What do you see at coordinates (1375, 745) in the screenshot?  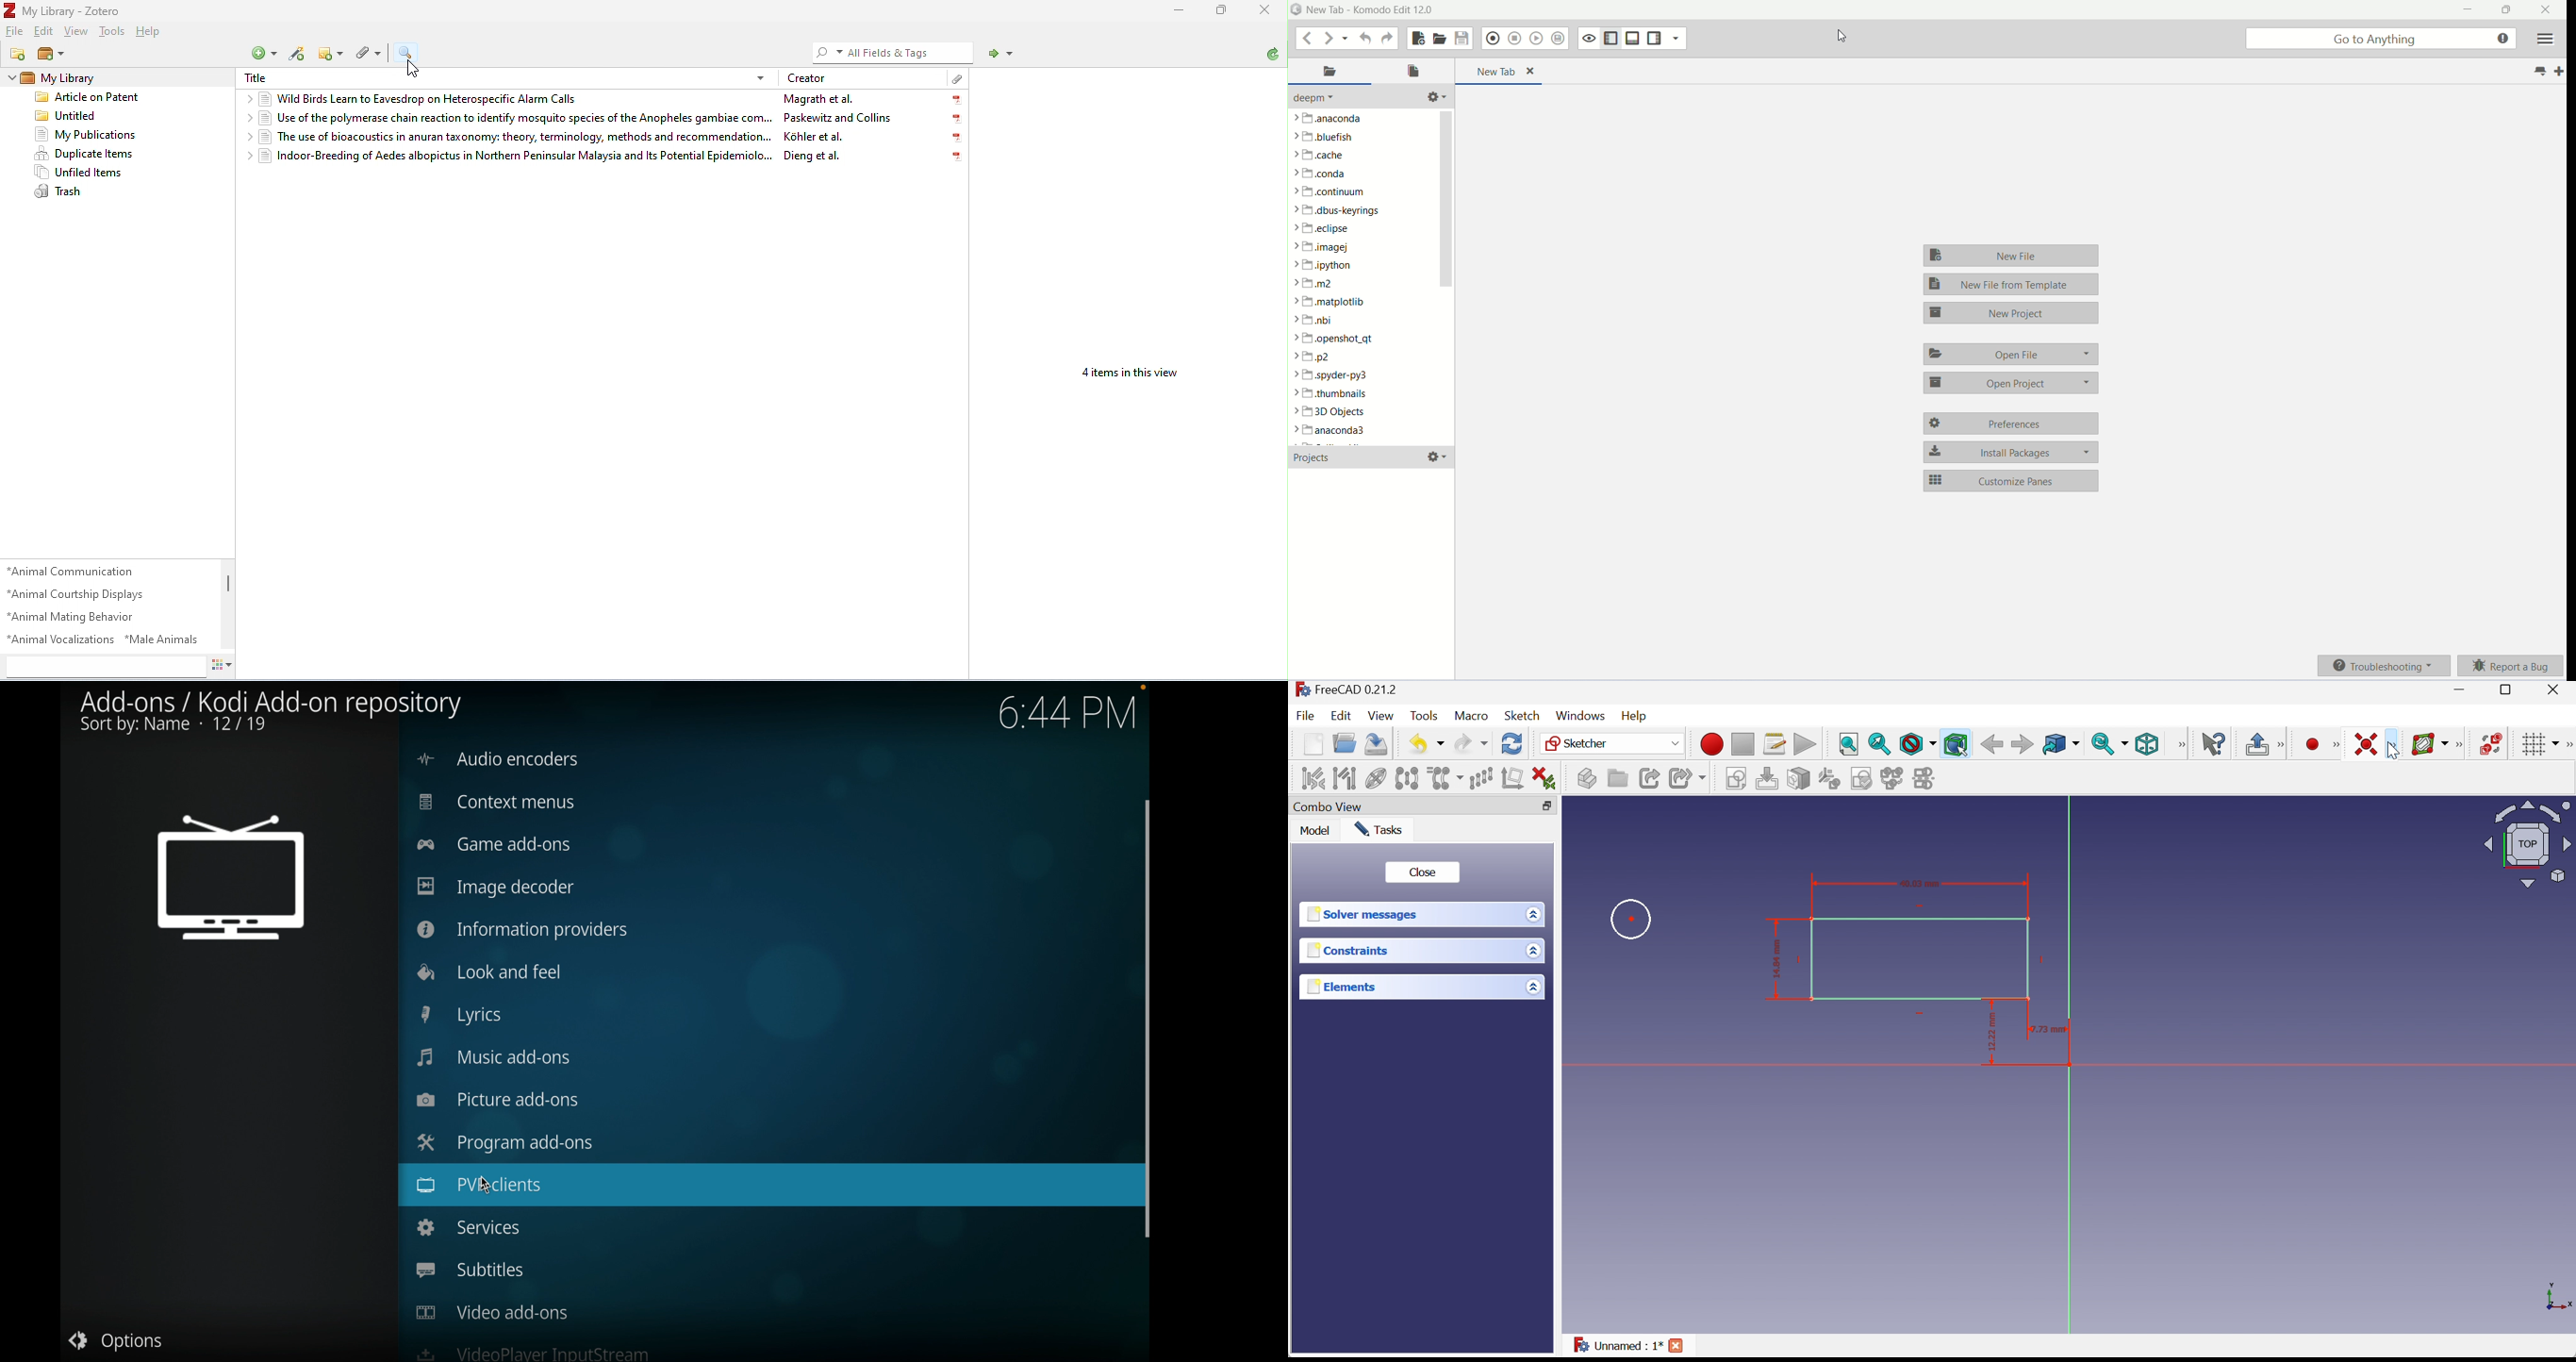 I see `Save` at bounding box center [1375, 745].